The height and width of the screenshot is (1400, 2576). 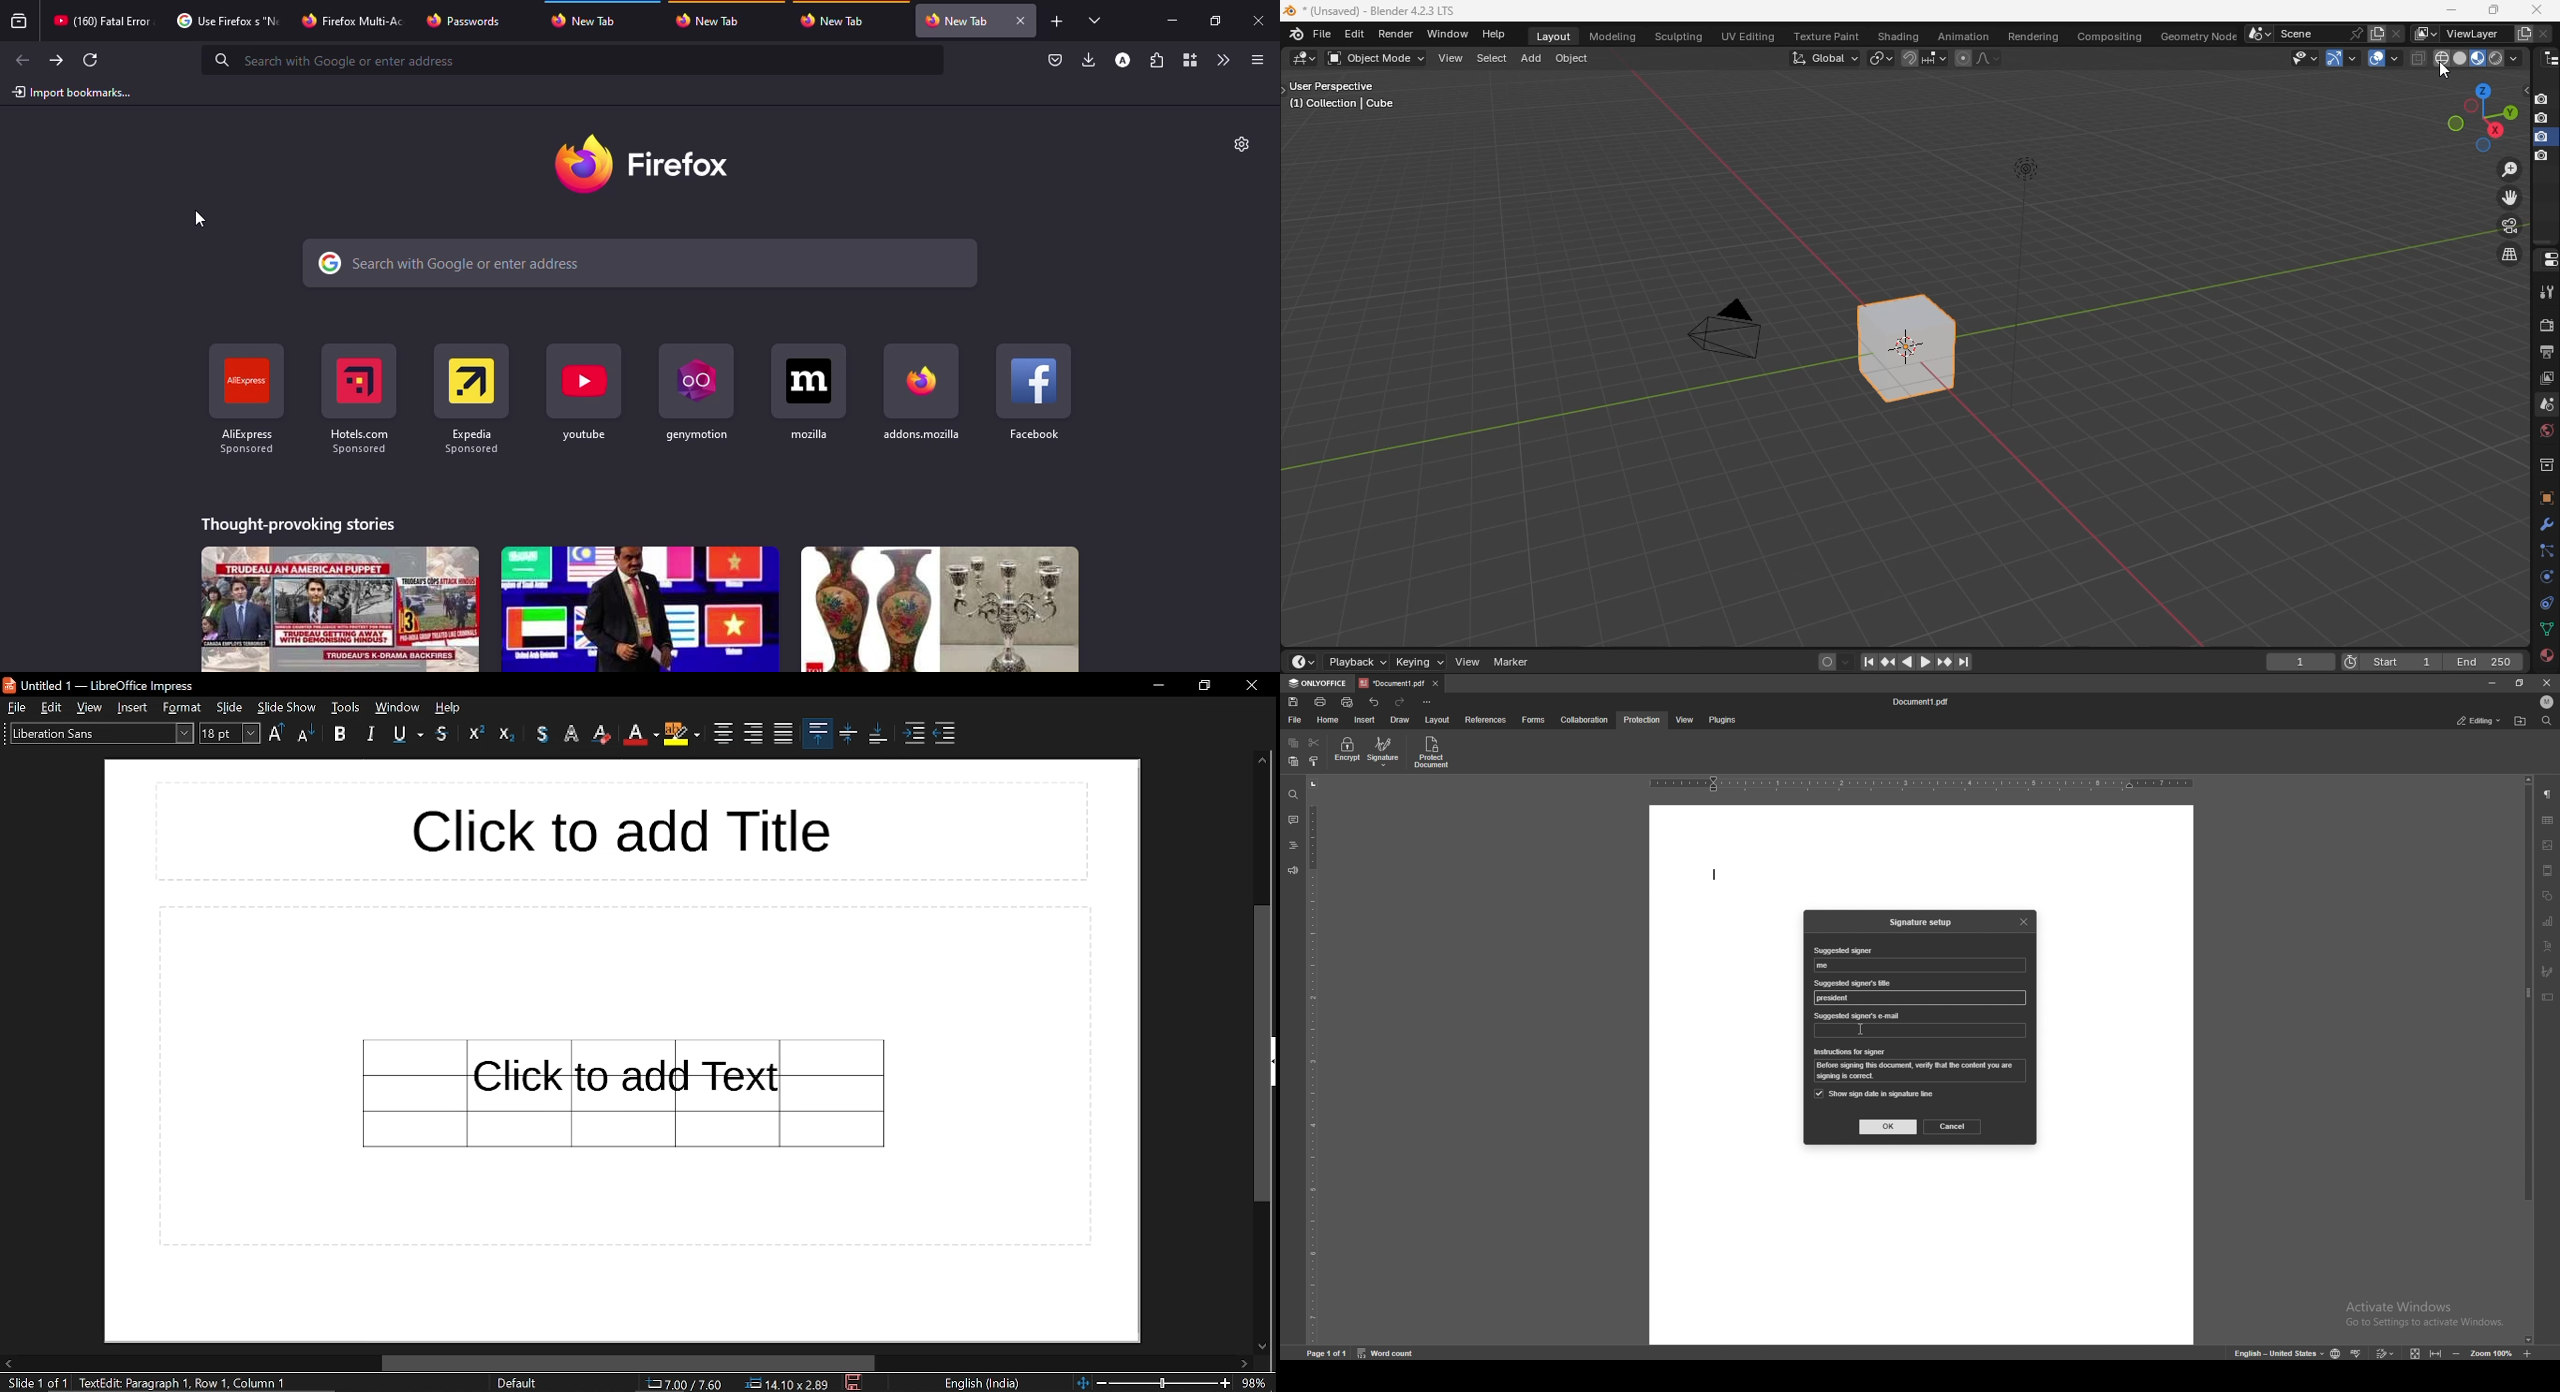 What do you see at coordinates (2377, 33) in the screenshot?
I see `new scene` at bounding box center [2377, 33].